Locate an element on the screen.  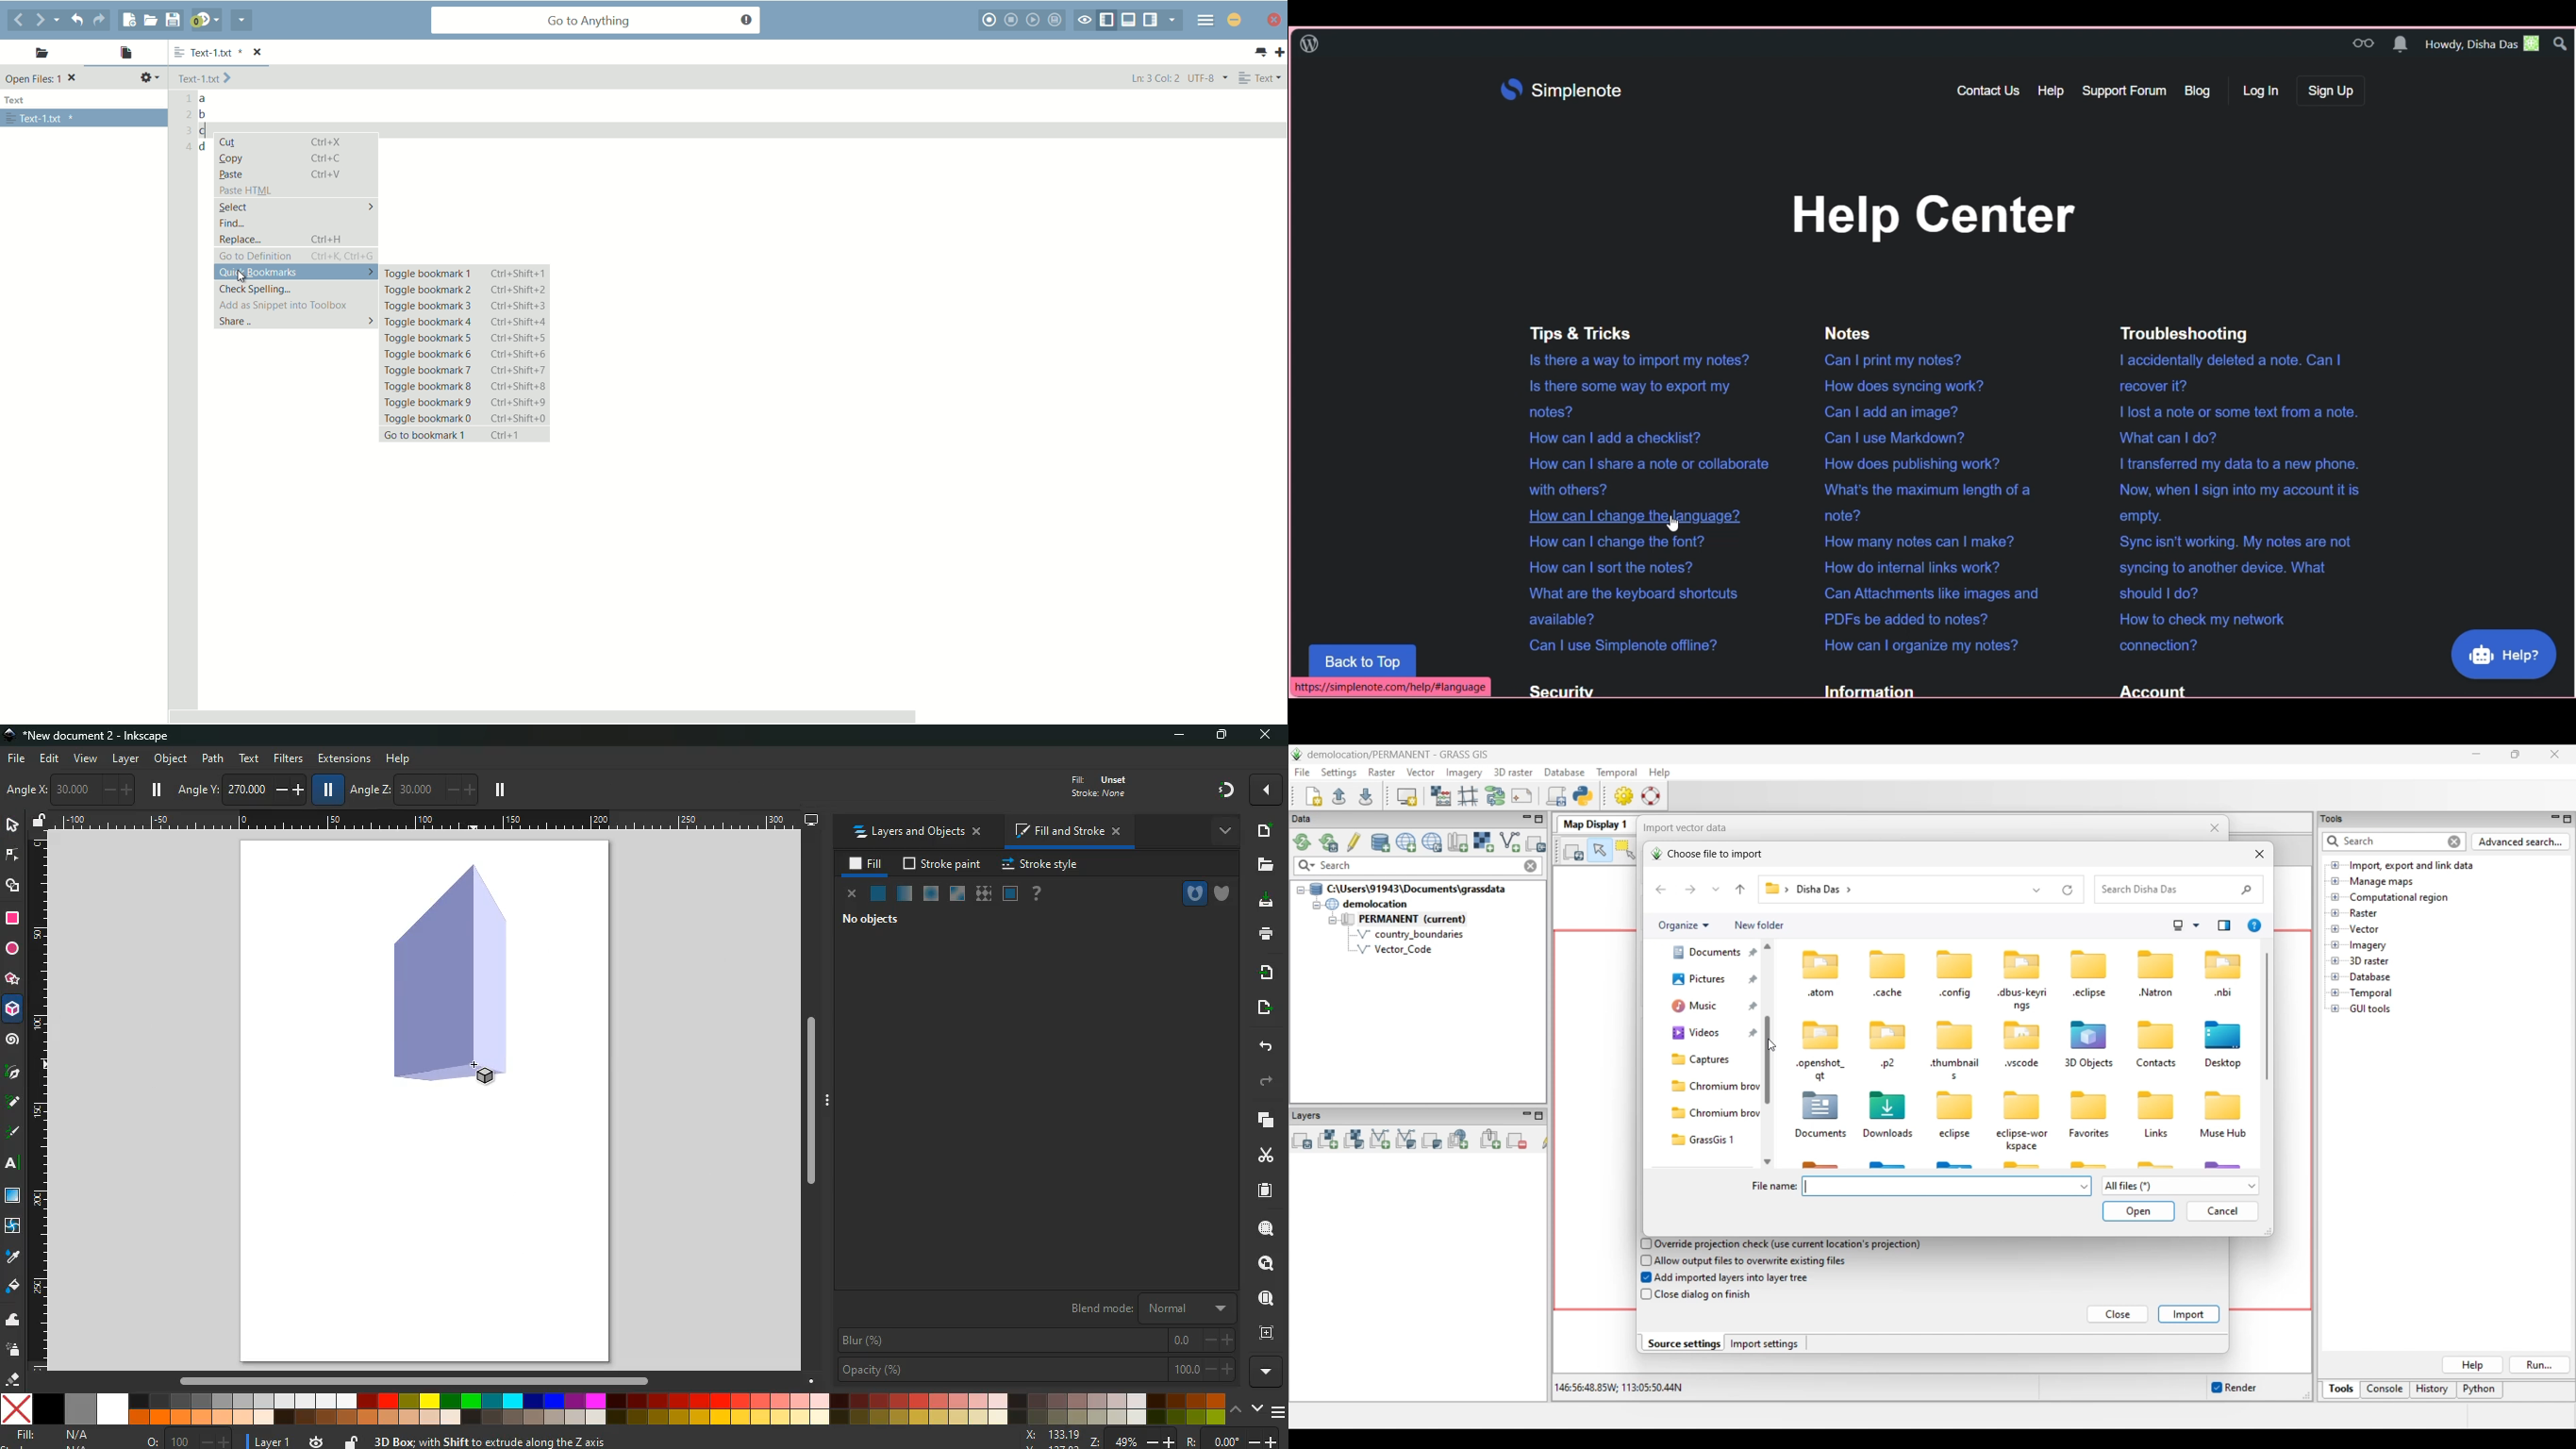
Tips & Tricks is located at coordinates (1576, 334).